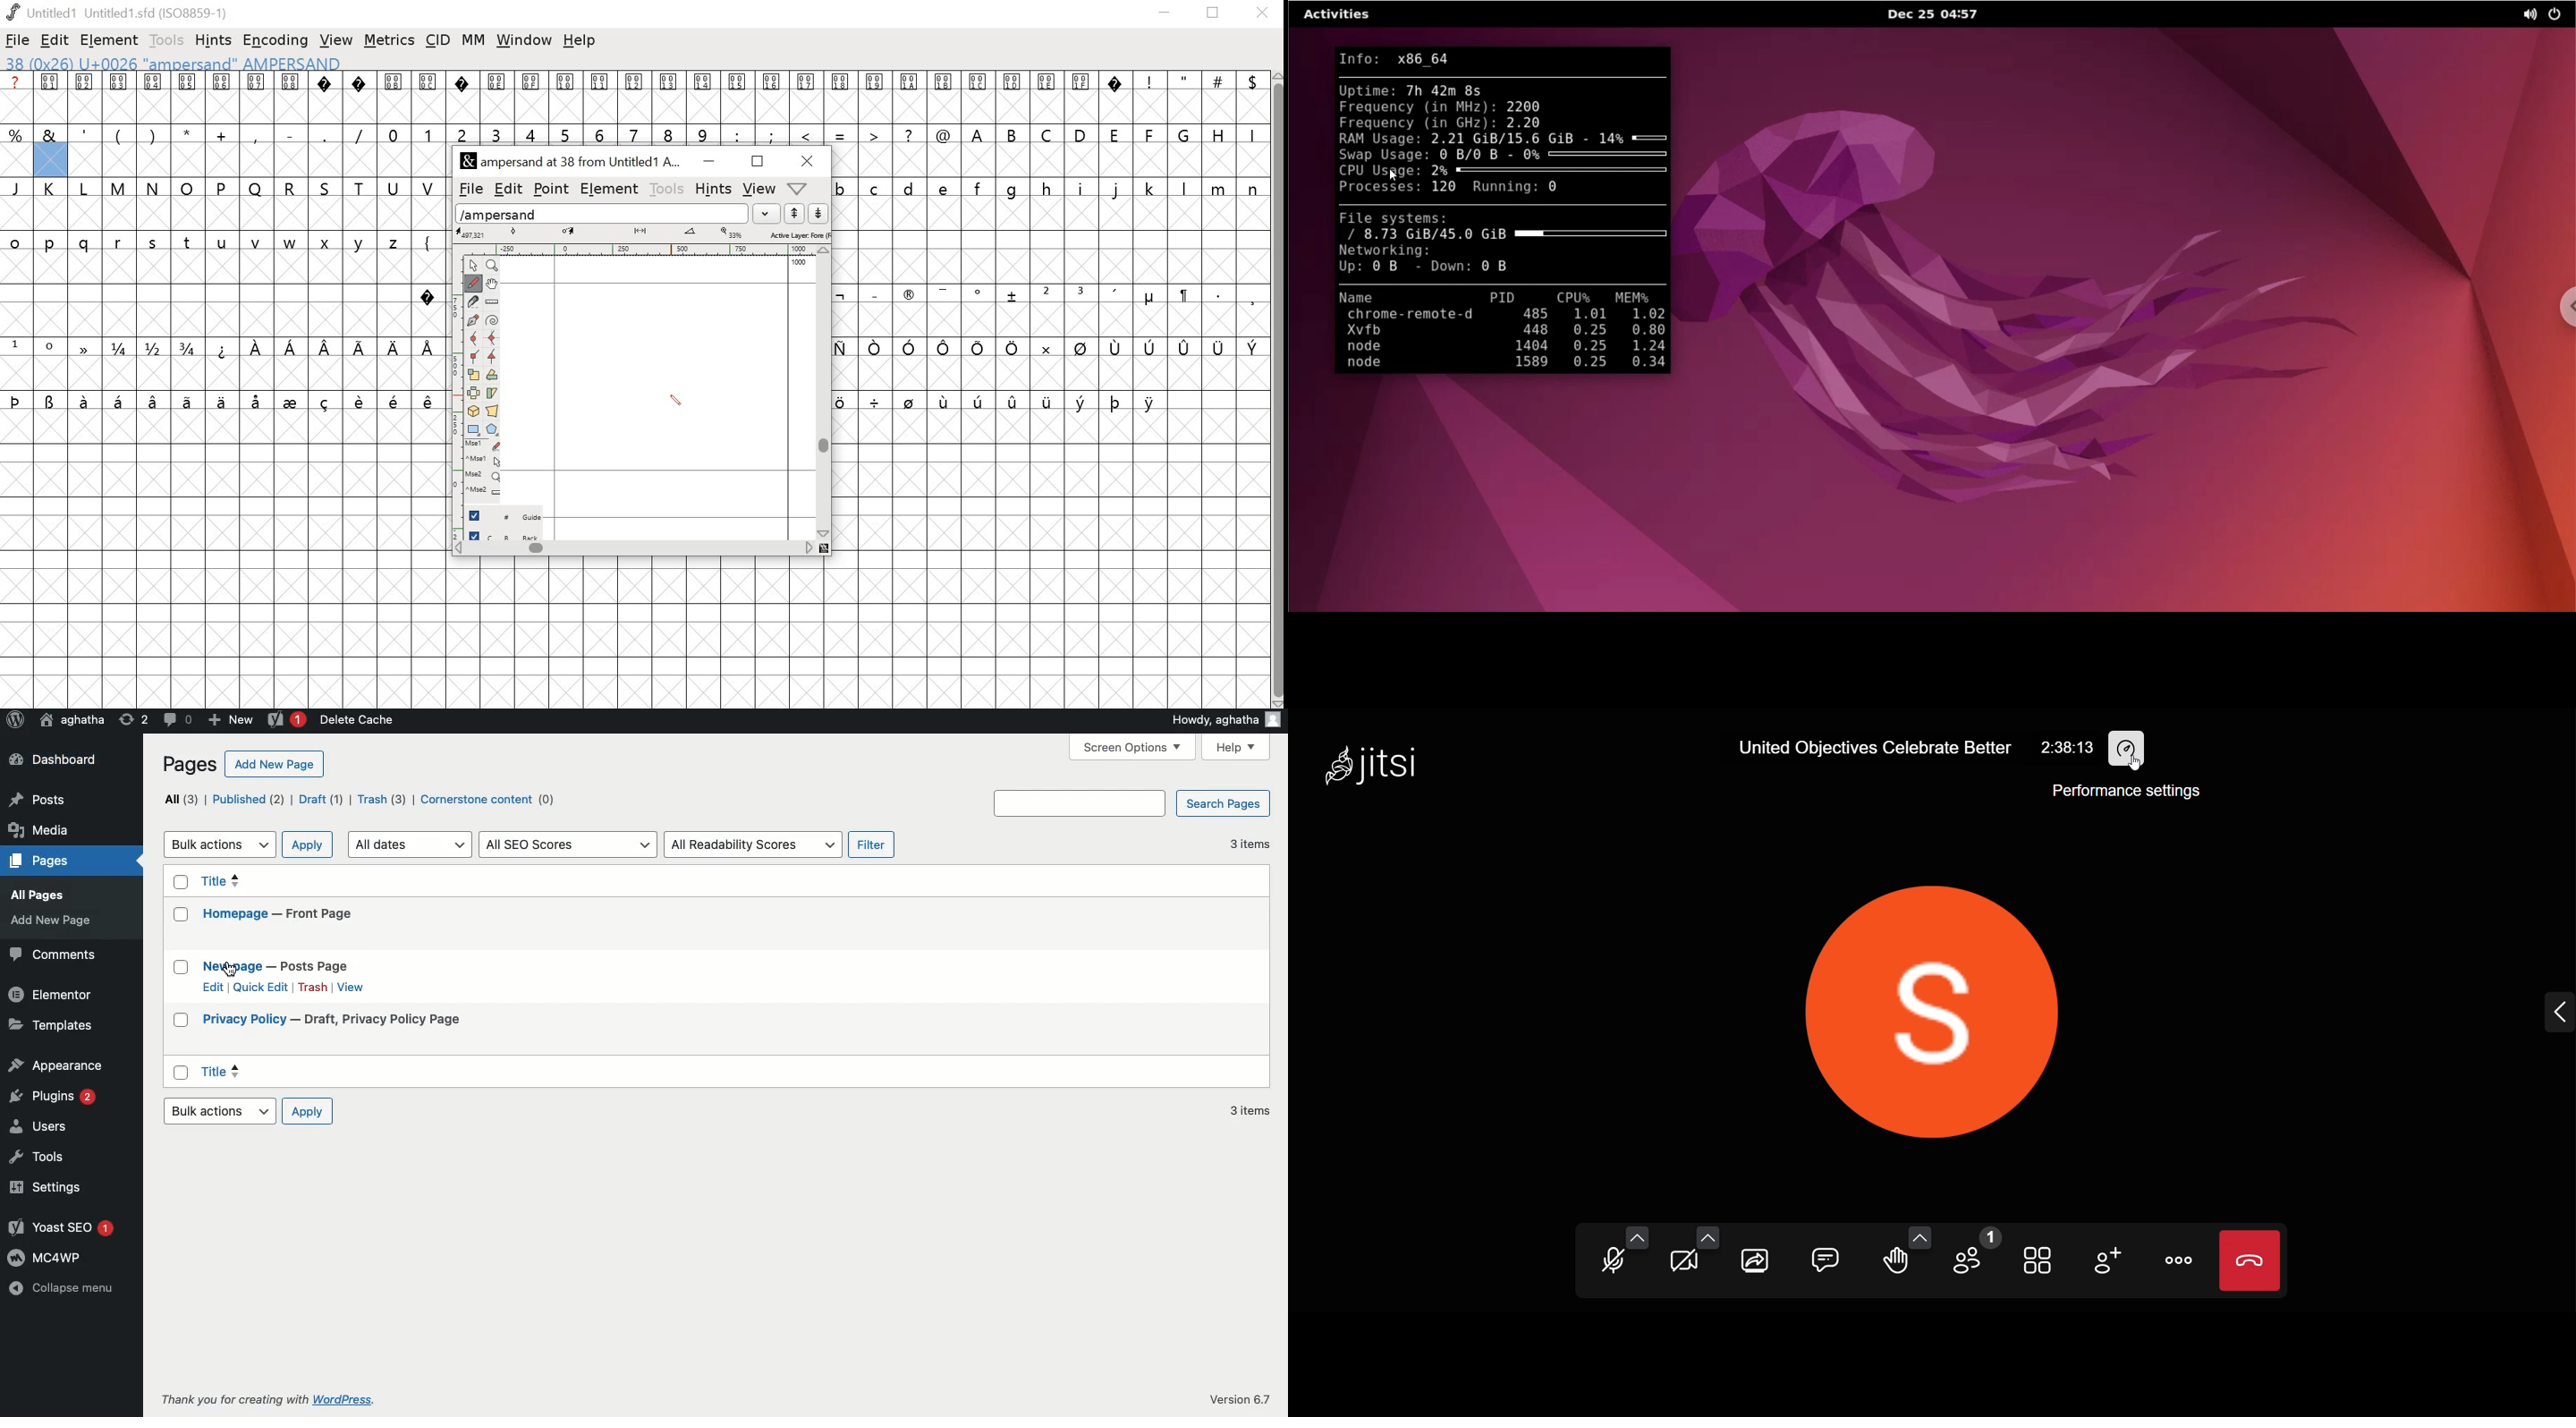  I want to click on Thank you for creating with wordpress, so click(277, 1400).